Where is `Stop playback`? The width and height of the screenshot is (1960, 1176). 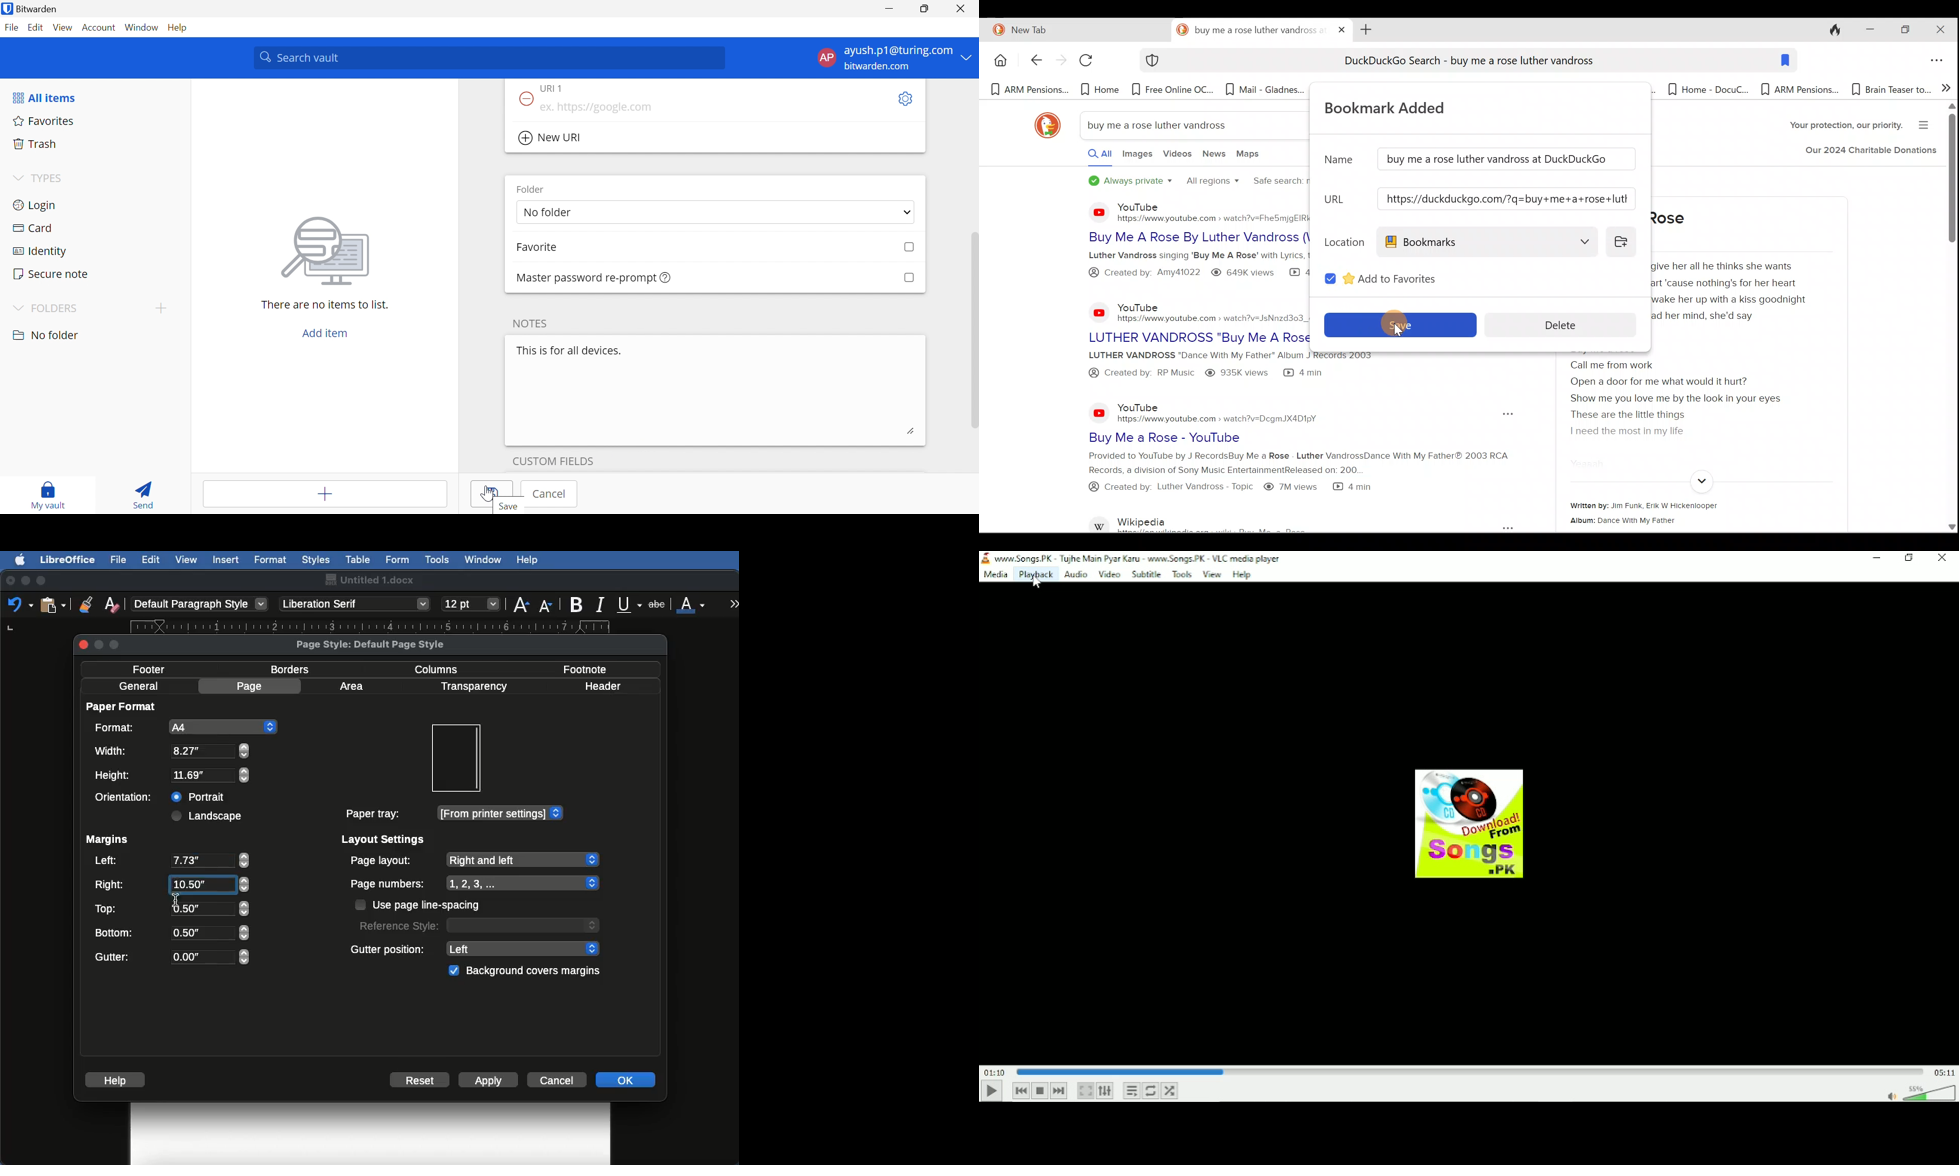
Stop playback is located at coordinates (1040, 1091).